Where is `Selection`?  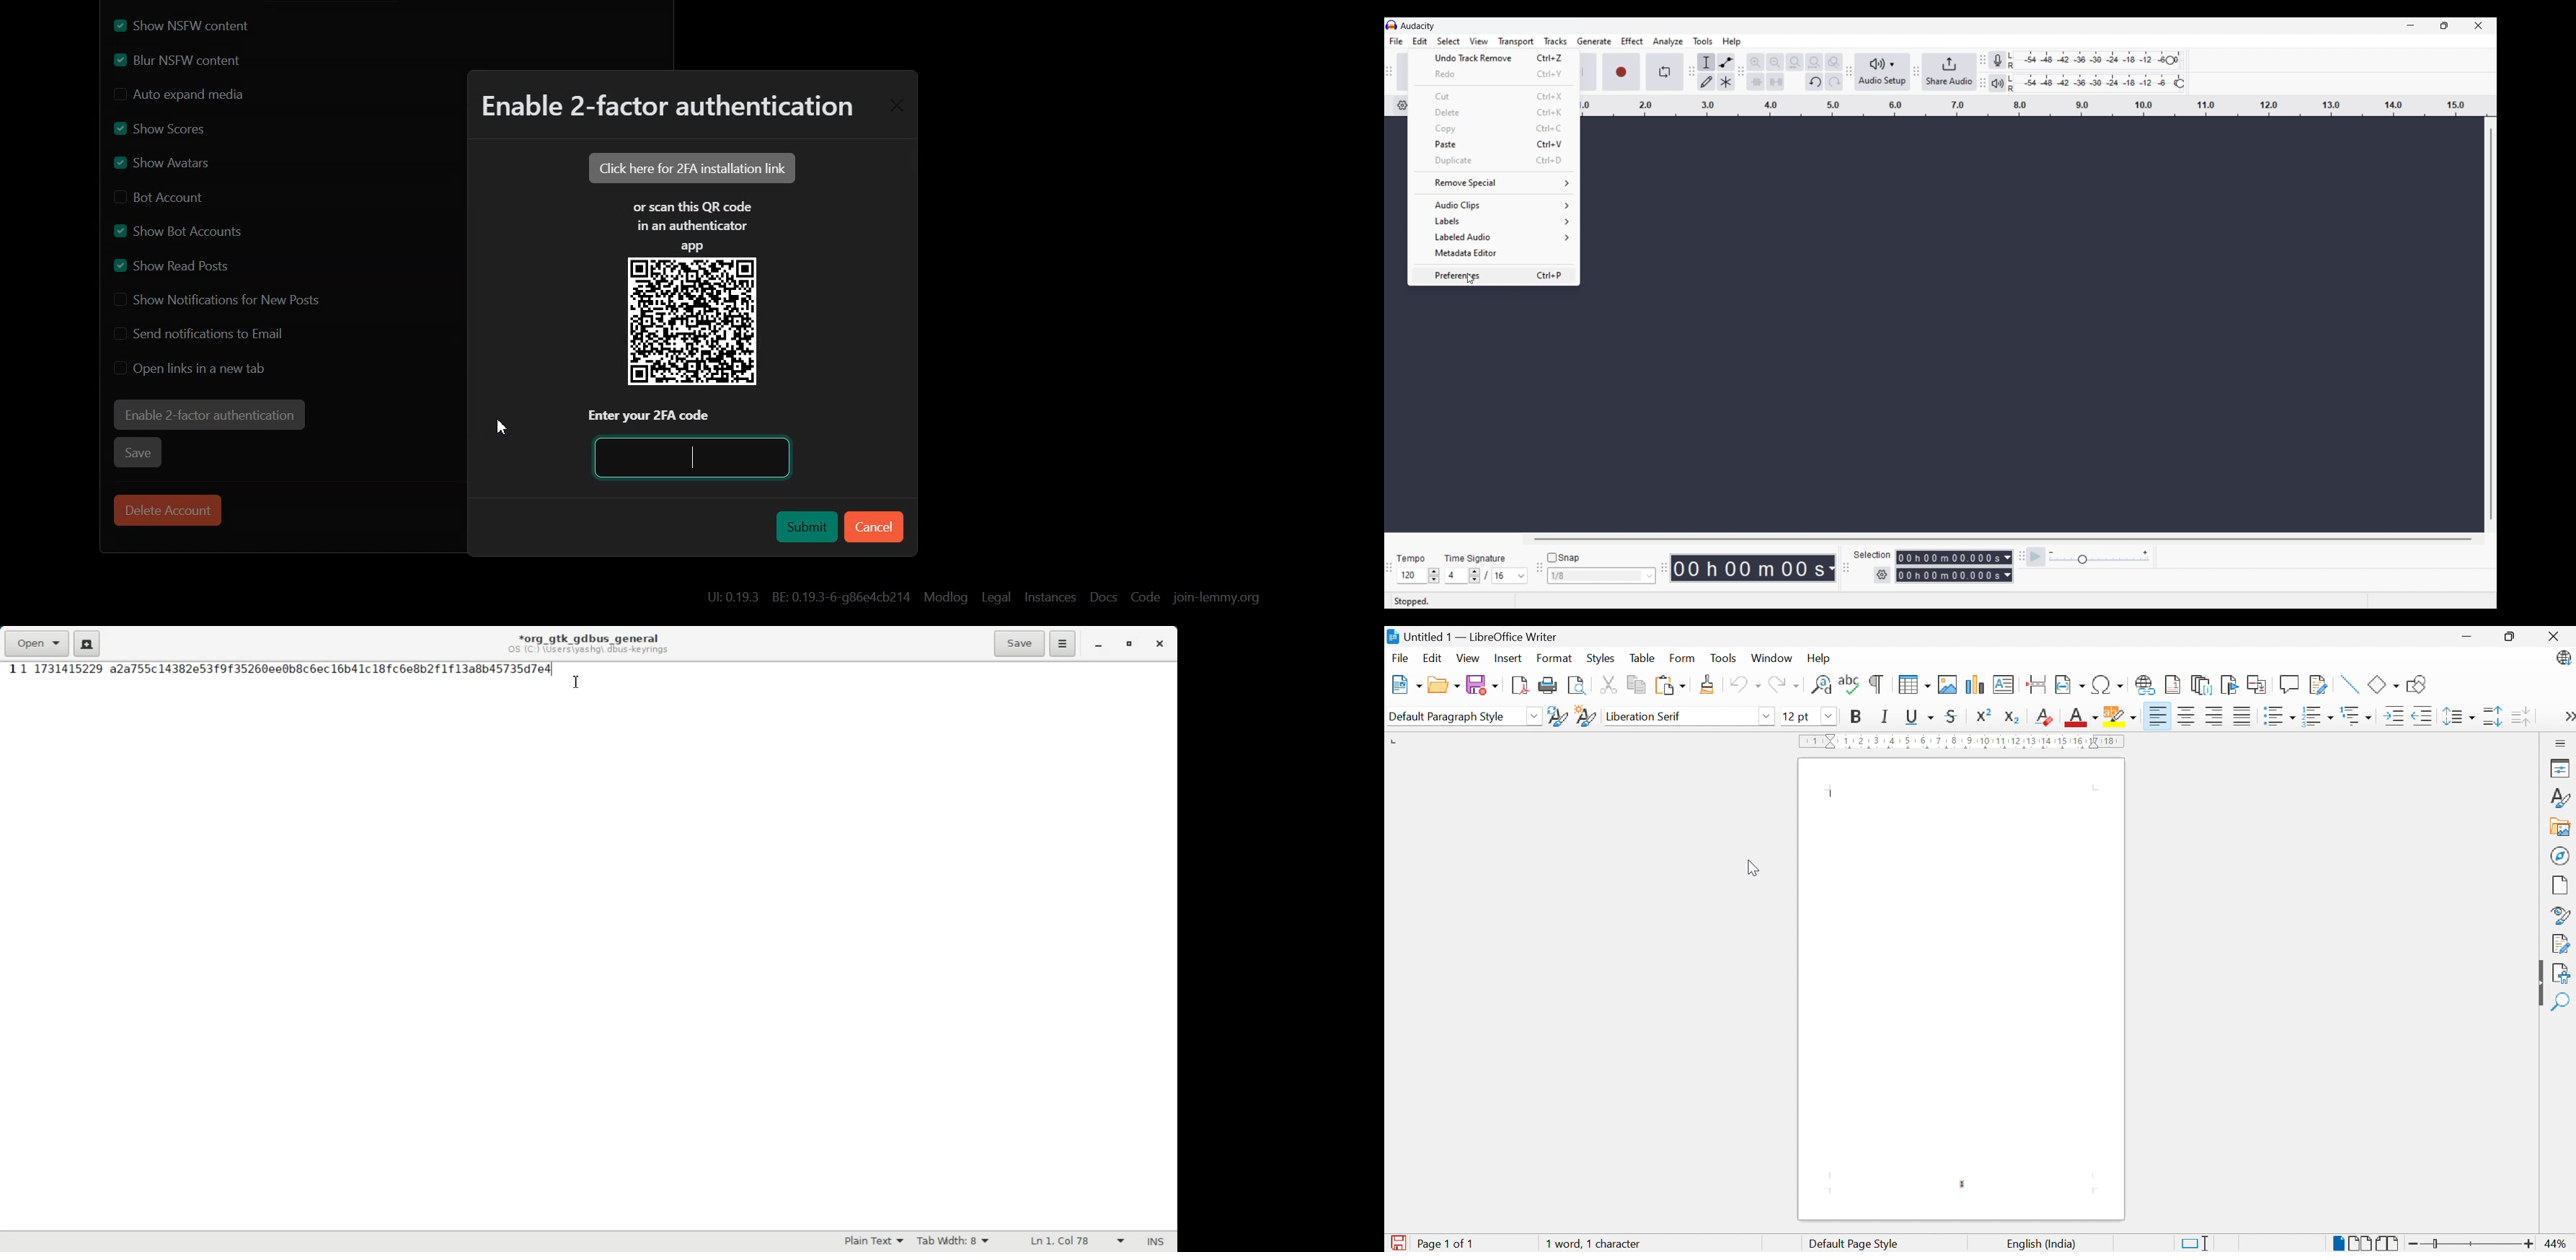
Selection is located at coordinates (1871, 555).